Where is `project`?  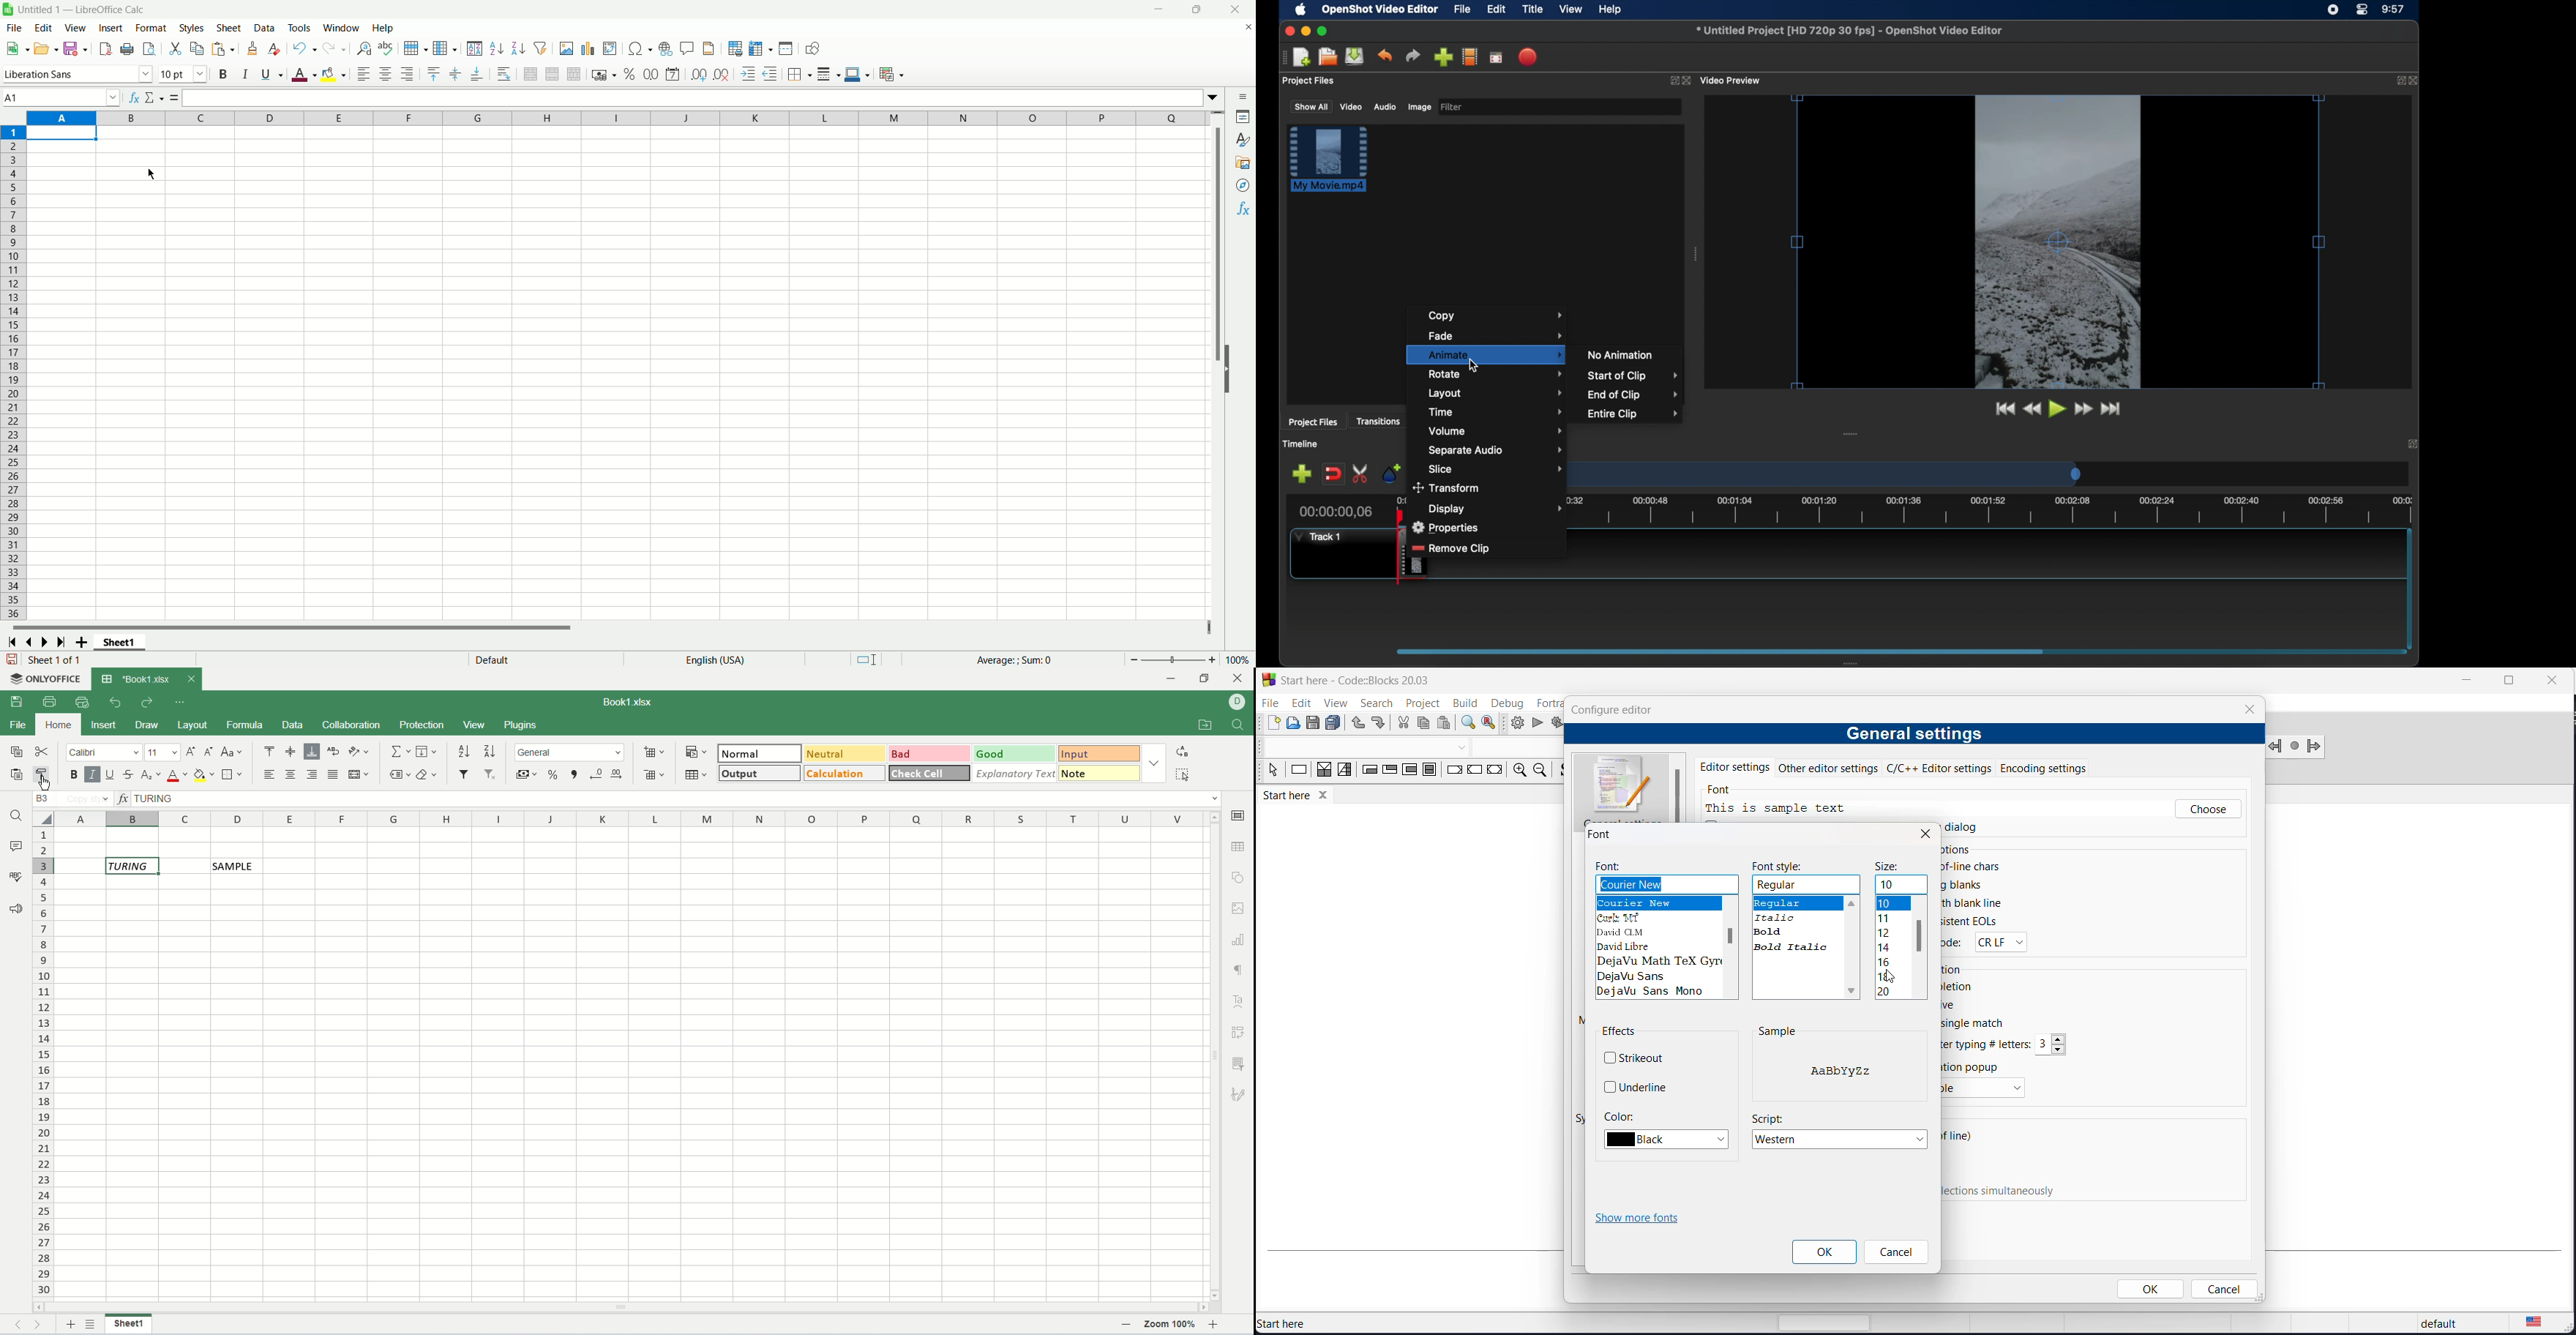
project is located at coordinates (1420, 703).